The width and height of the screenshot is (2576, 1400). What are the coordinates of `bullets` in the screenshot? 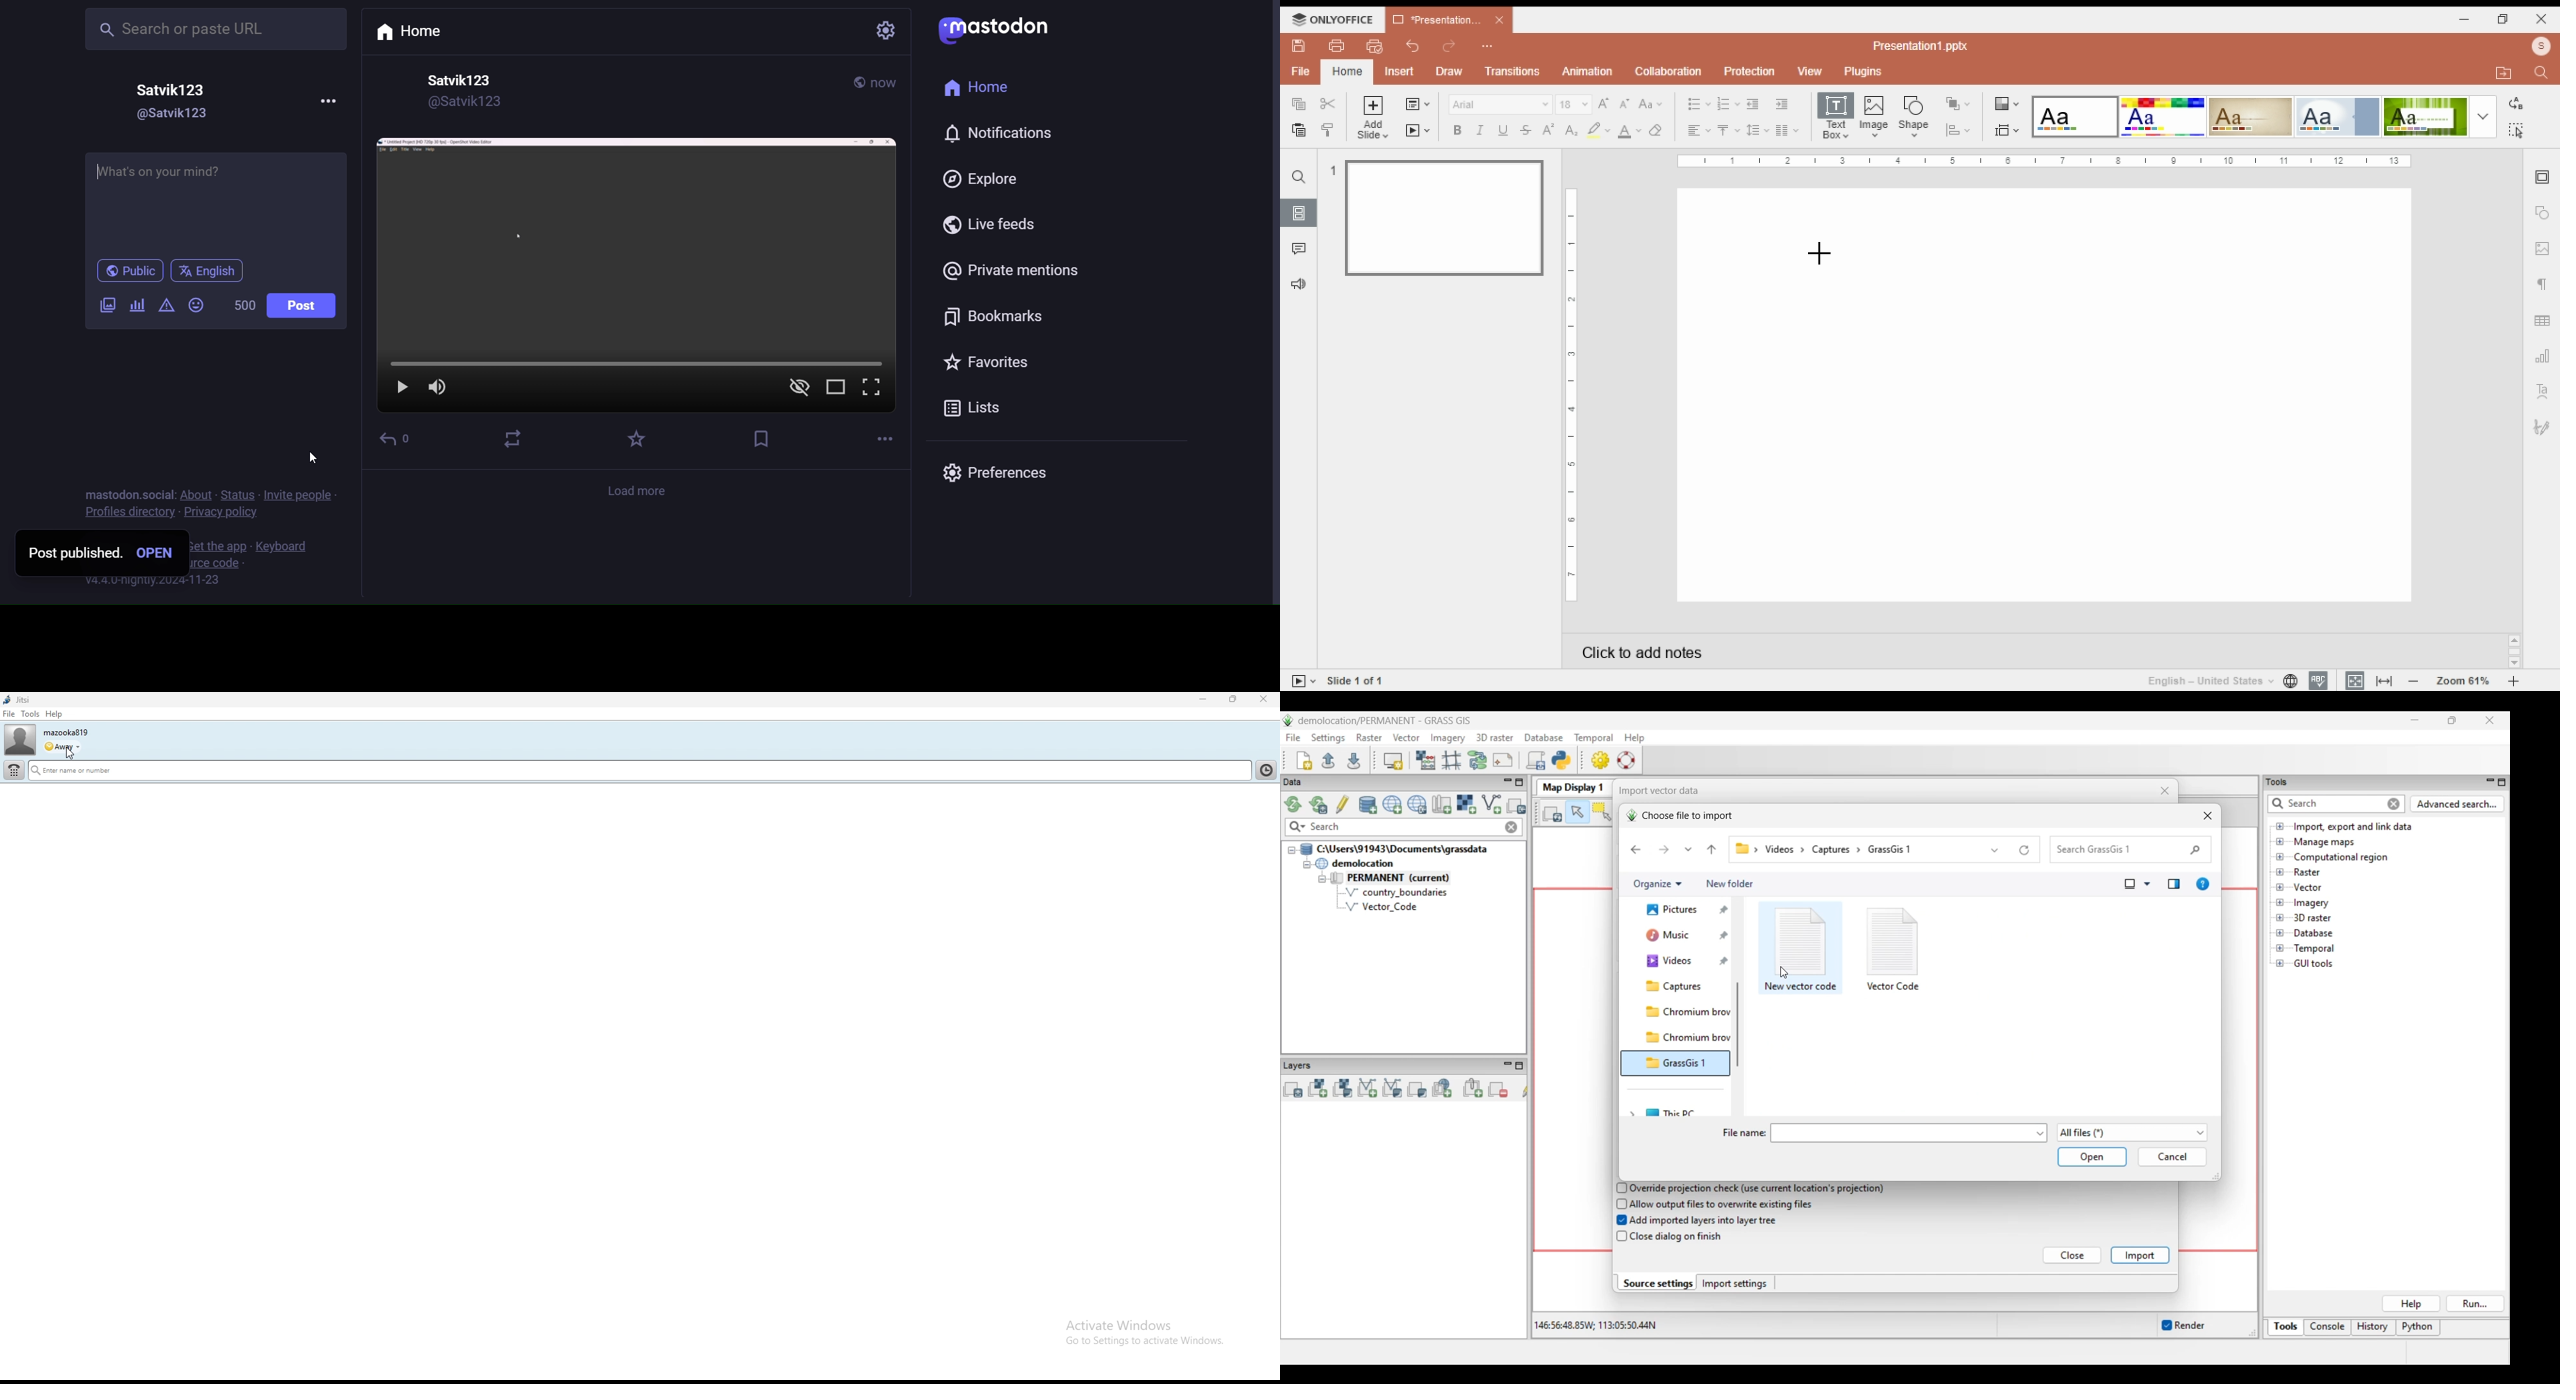 It's located at (1698, 103).